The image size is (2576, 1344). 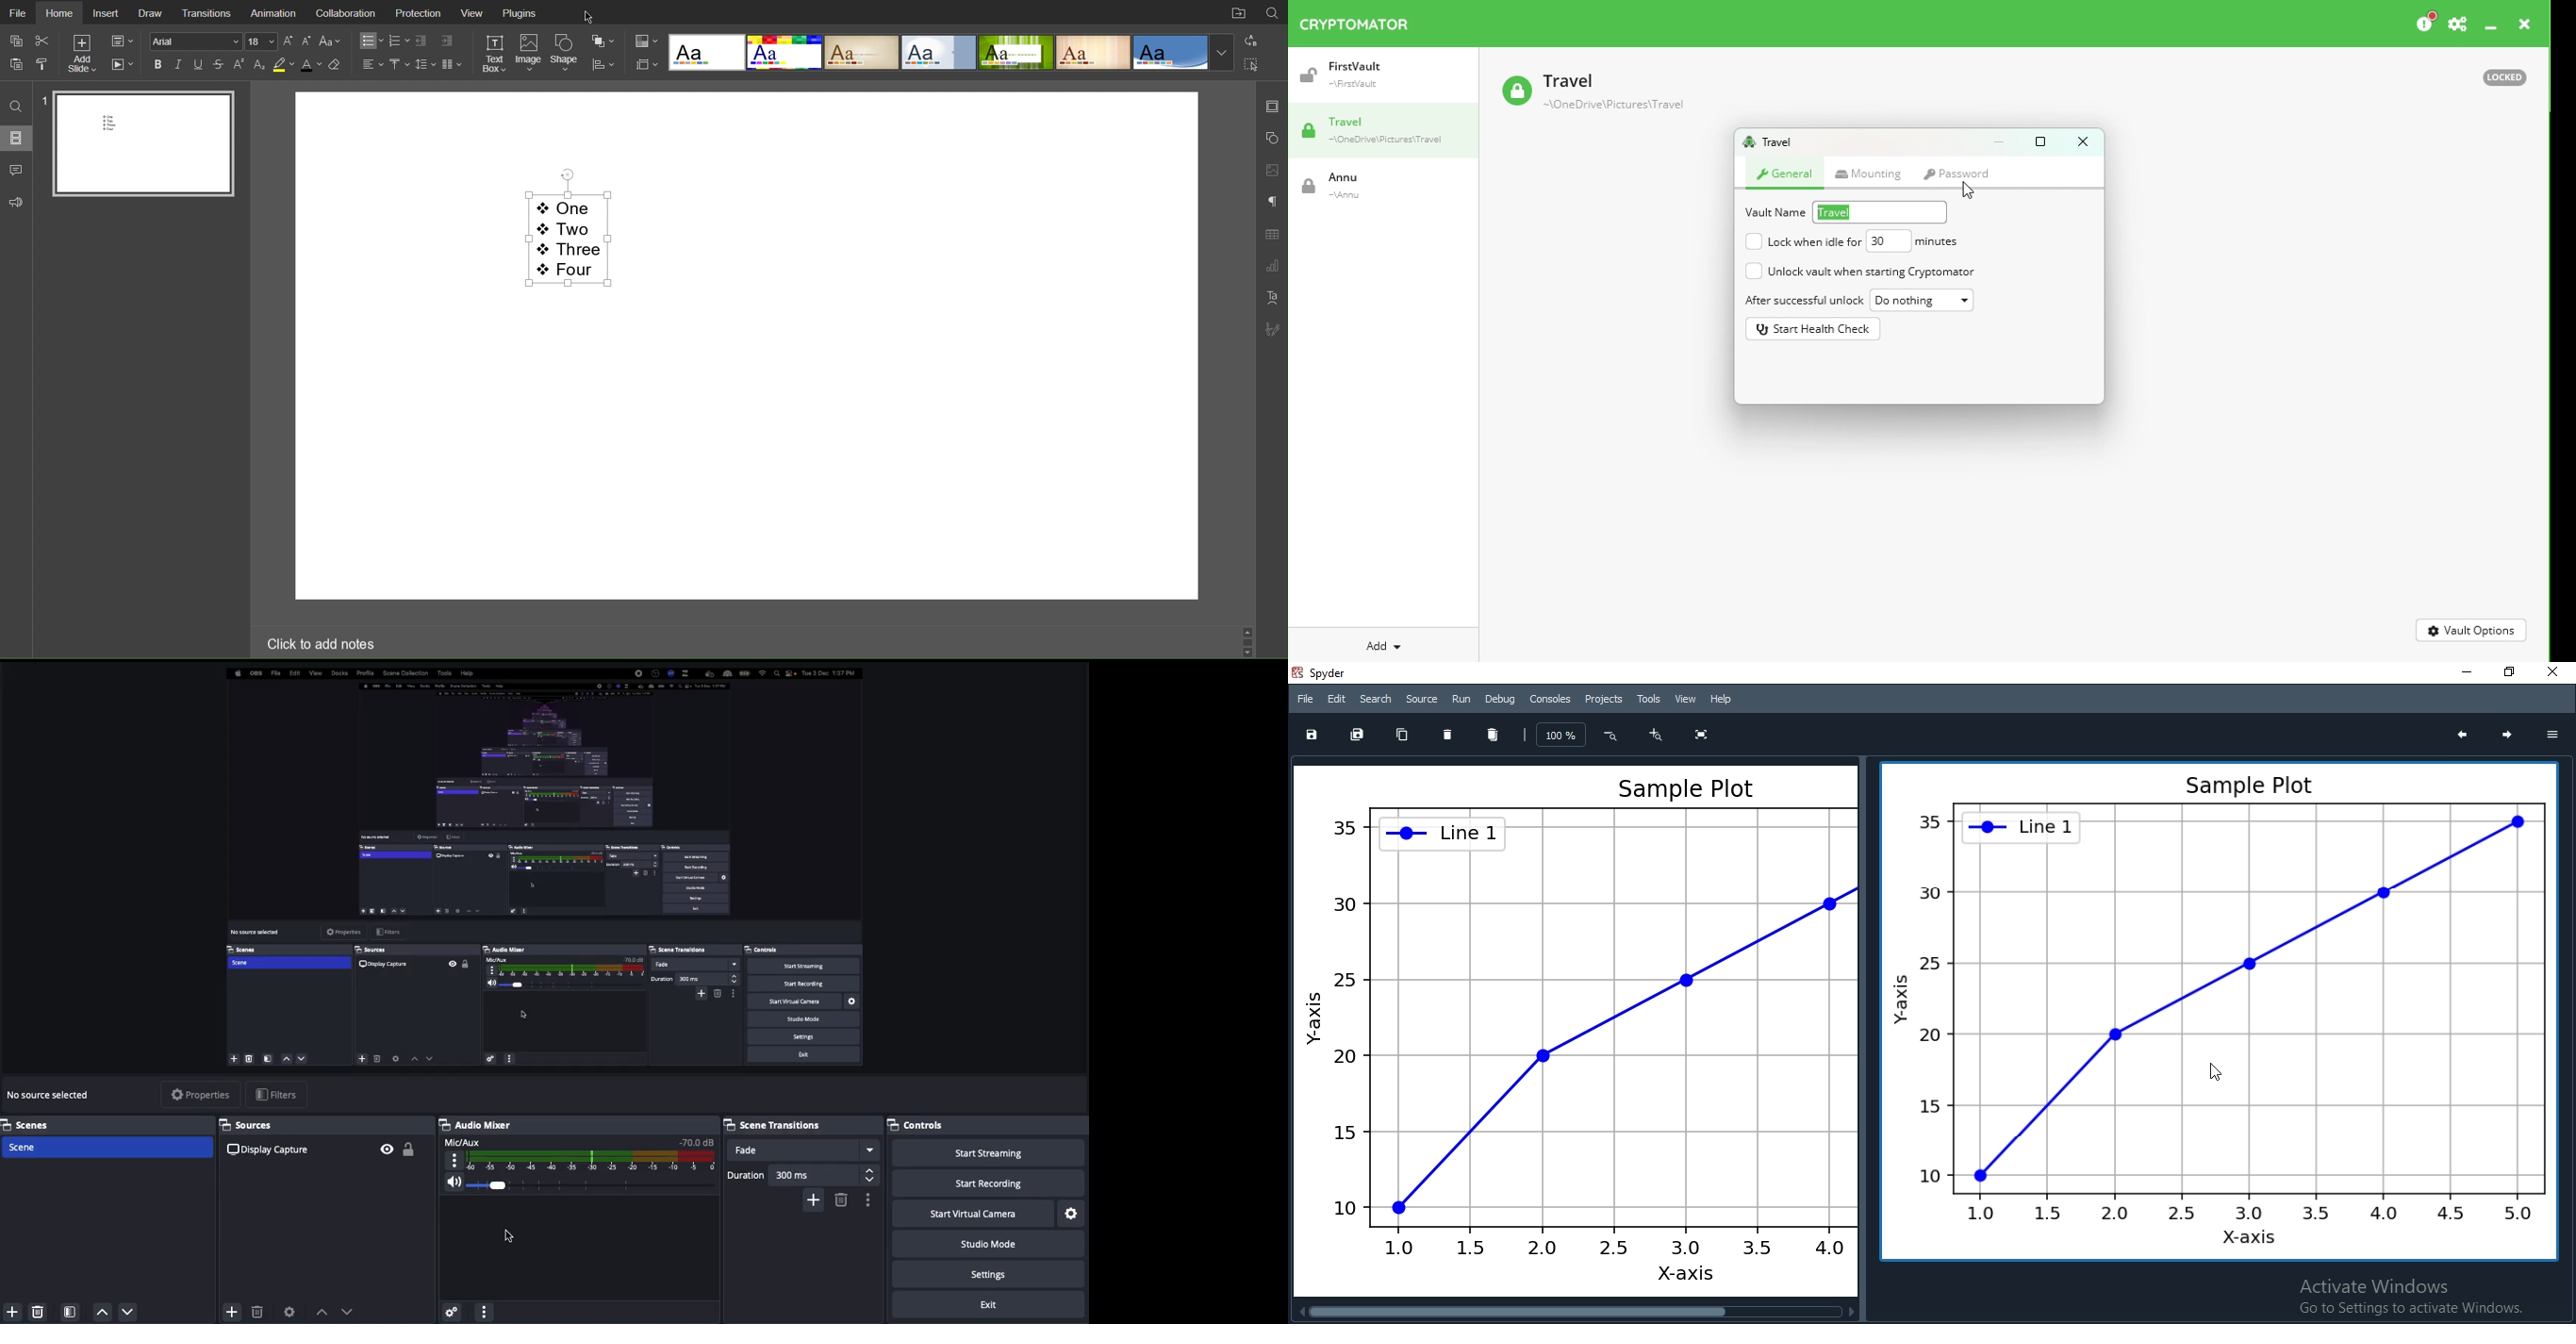 I want to click on Add, so click(x=10, y=1312).